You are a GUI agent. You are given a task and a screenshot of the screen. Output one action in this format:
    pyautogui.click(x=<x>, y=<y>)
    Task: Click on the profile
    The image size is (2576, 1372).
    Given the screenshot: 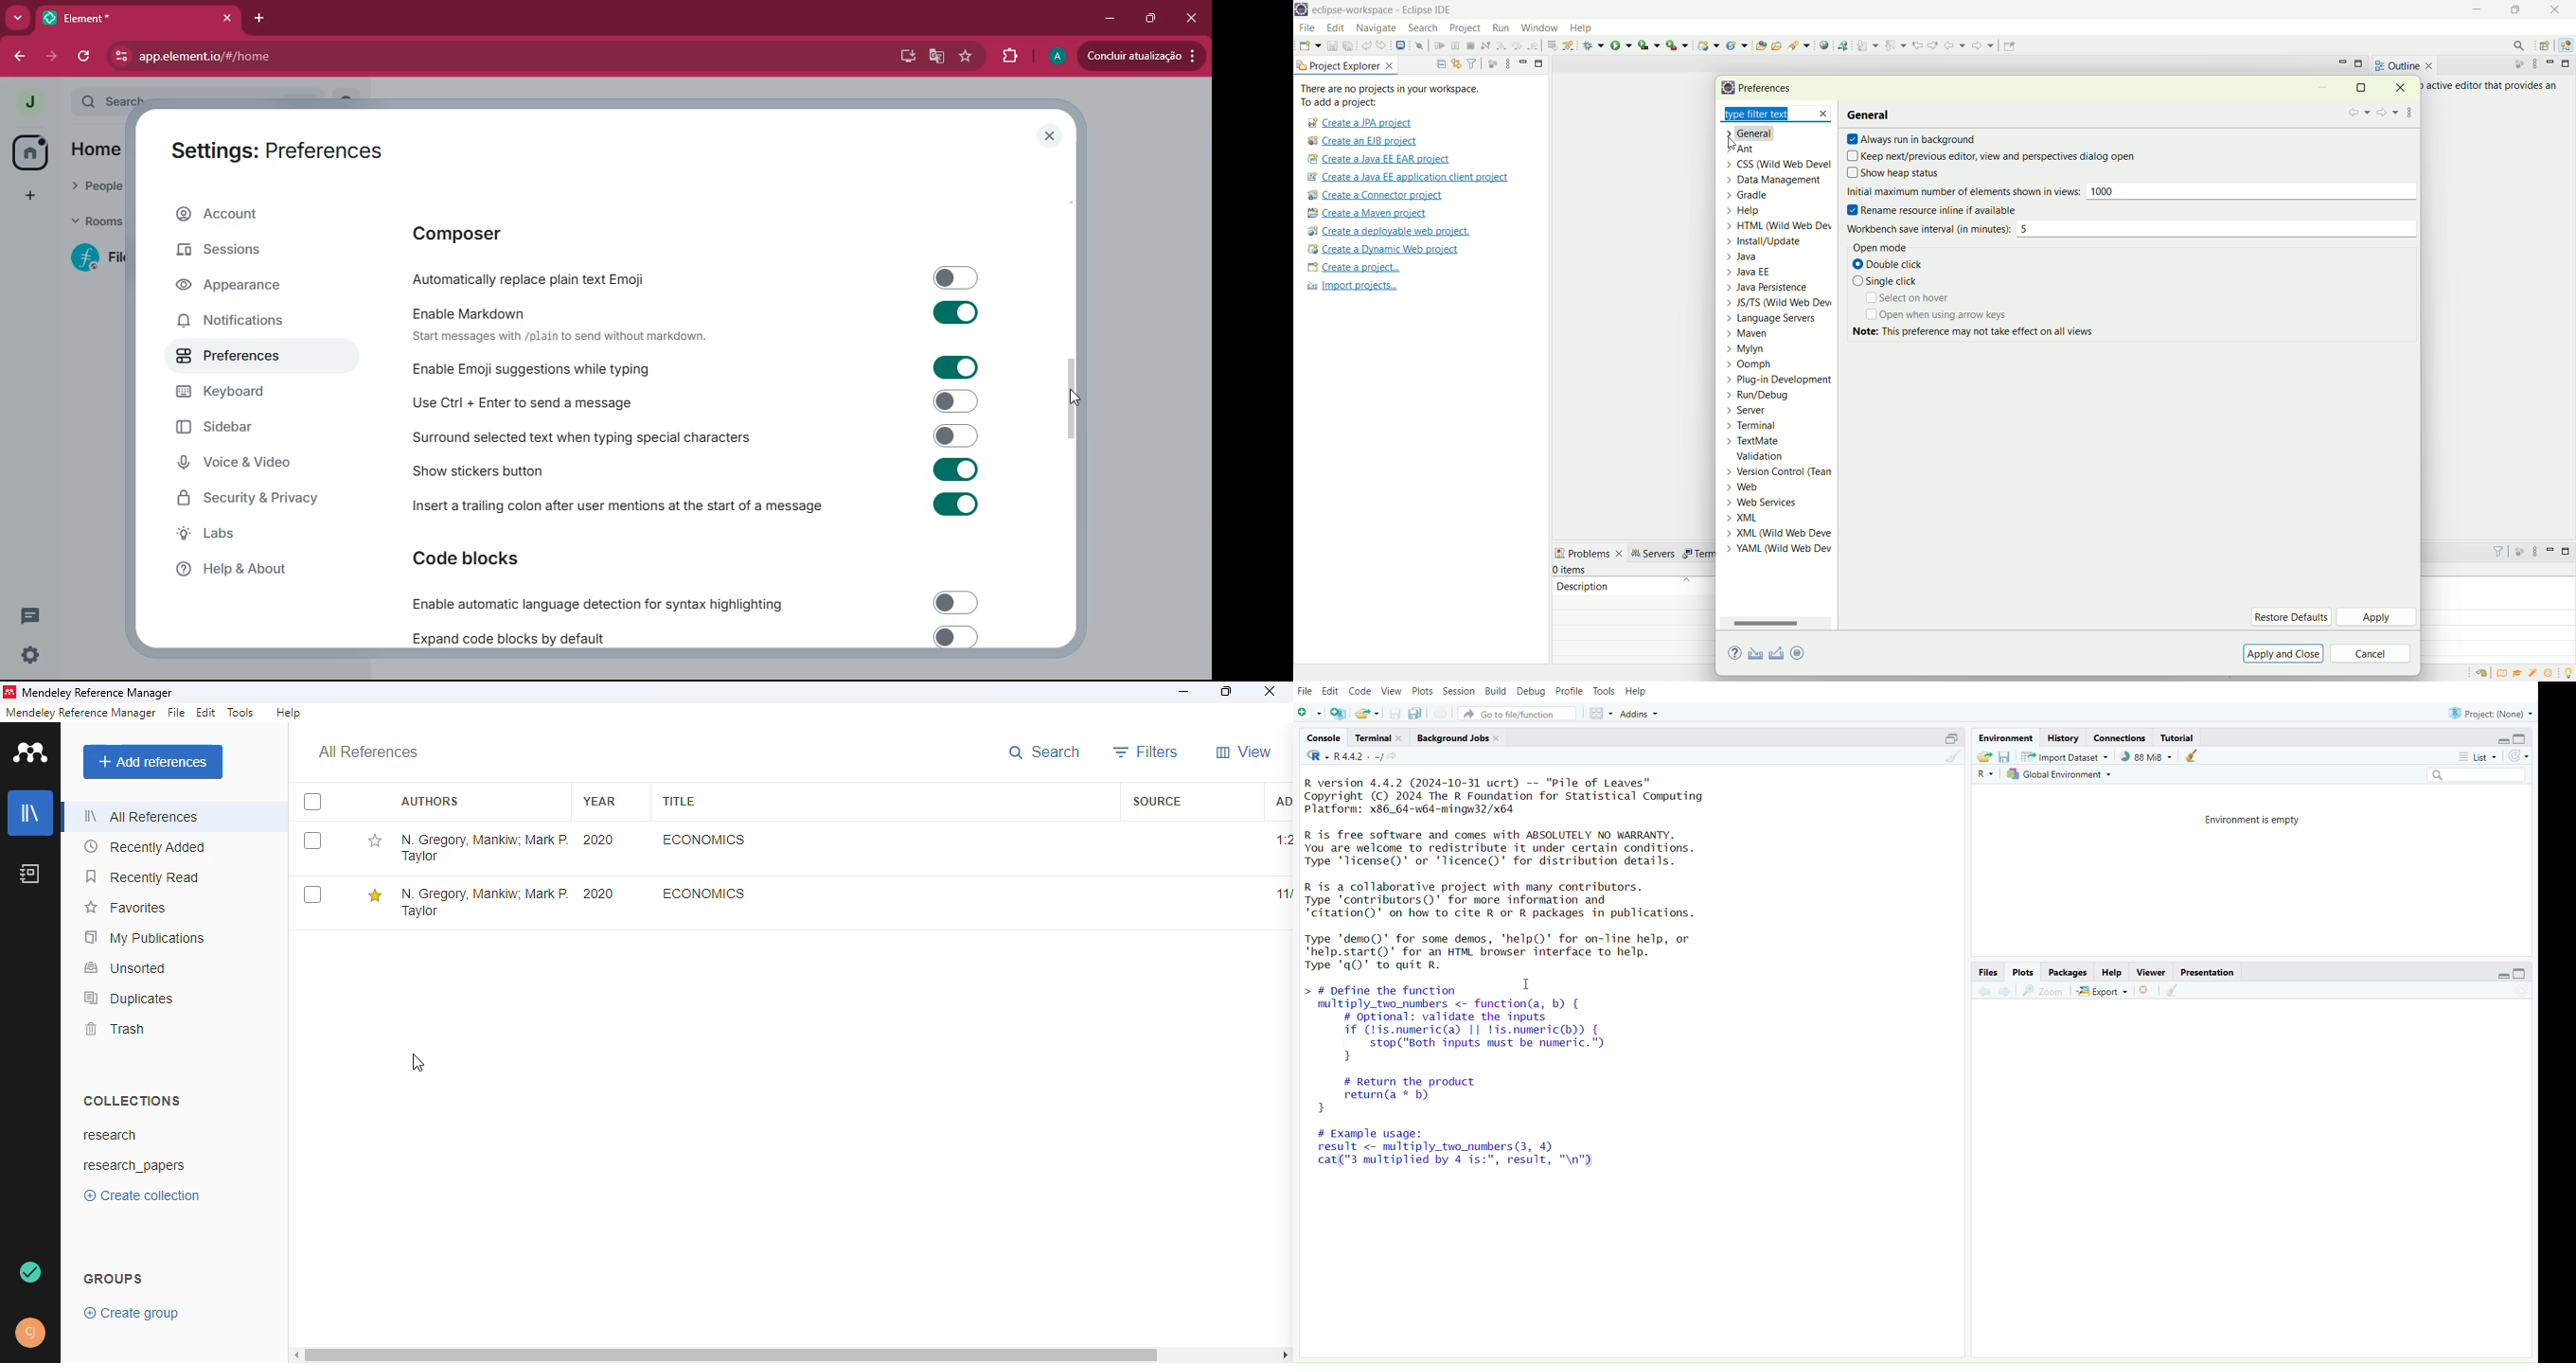 What is the action you would take?
    pyautogui.click(x=1054, y=56)
    